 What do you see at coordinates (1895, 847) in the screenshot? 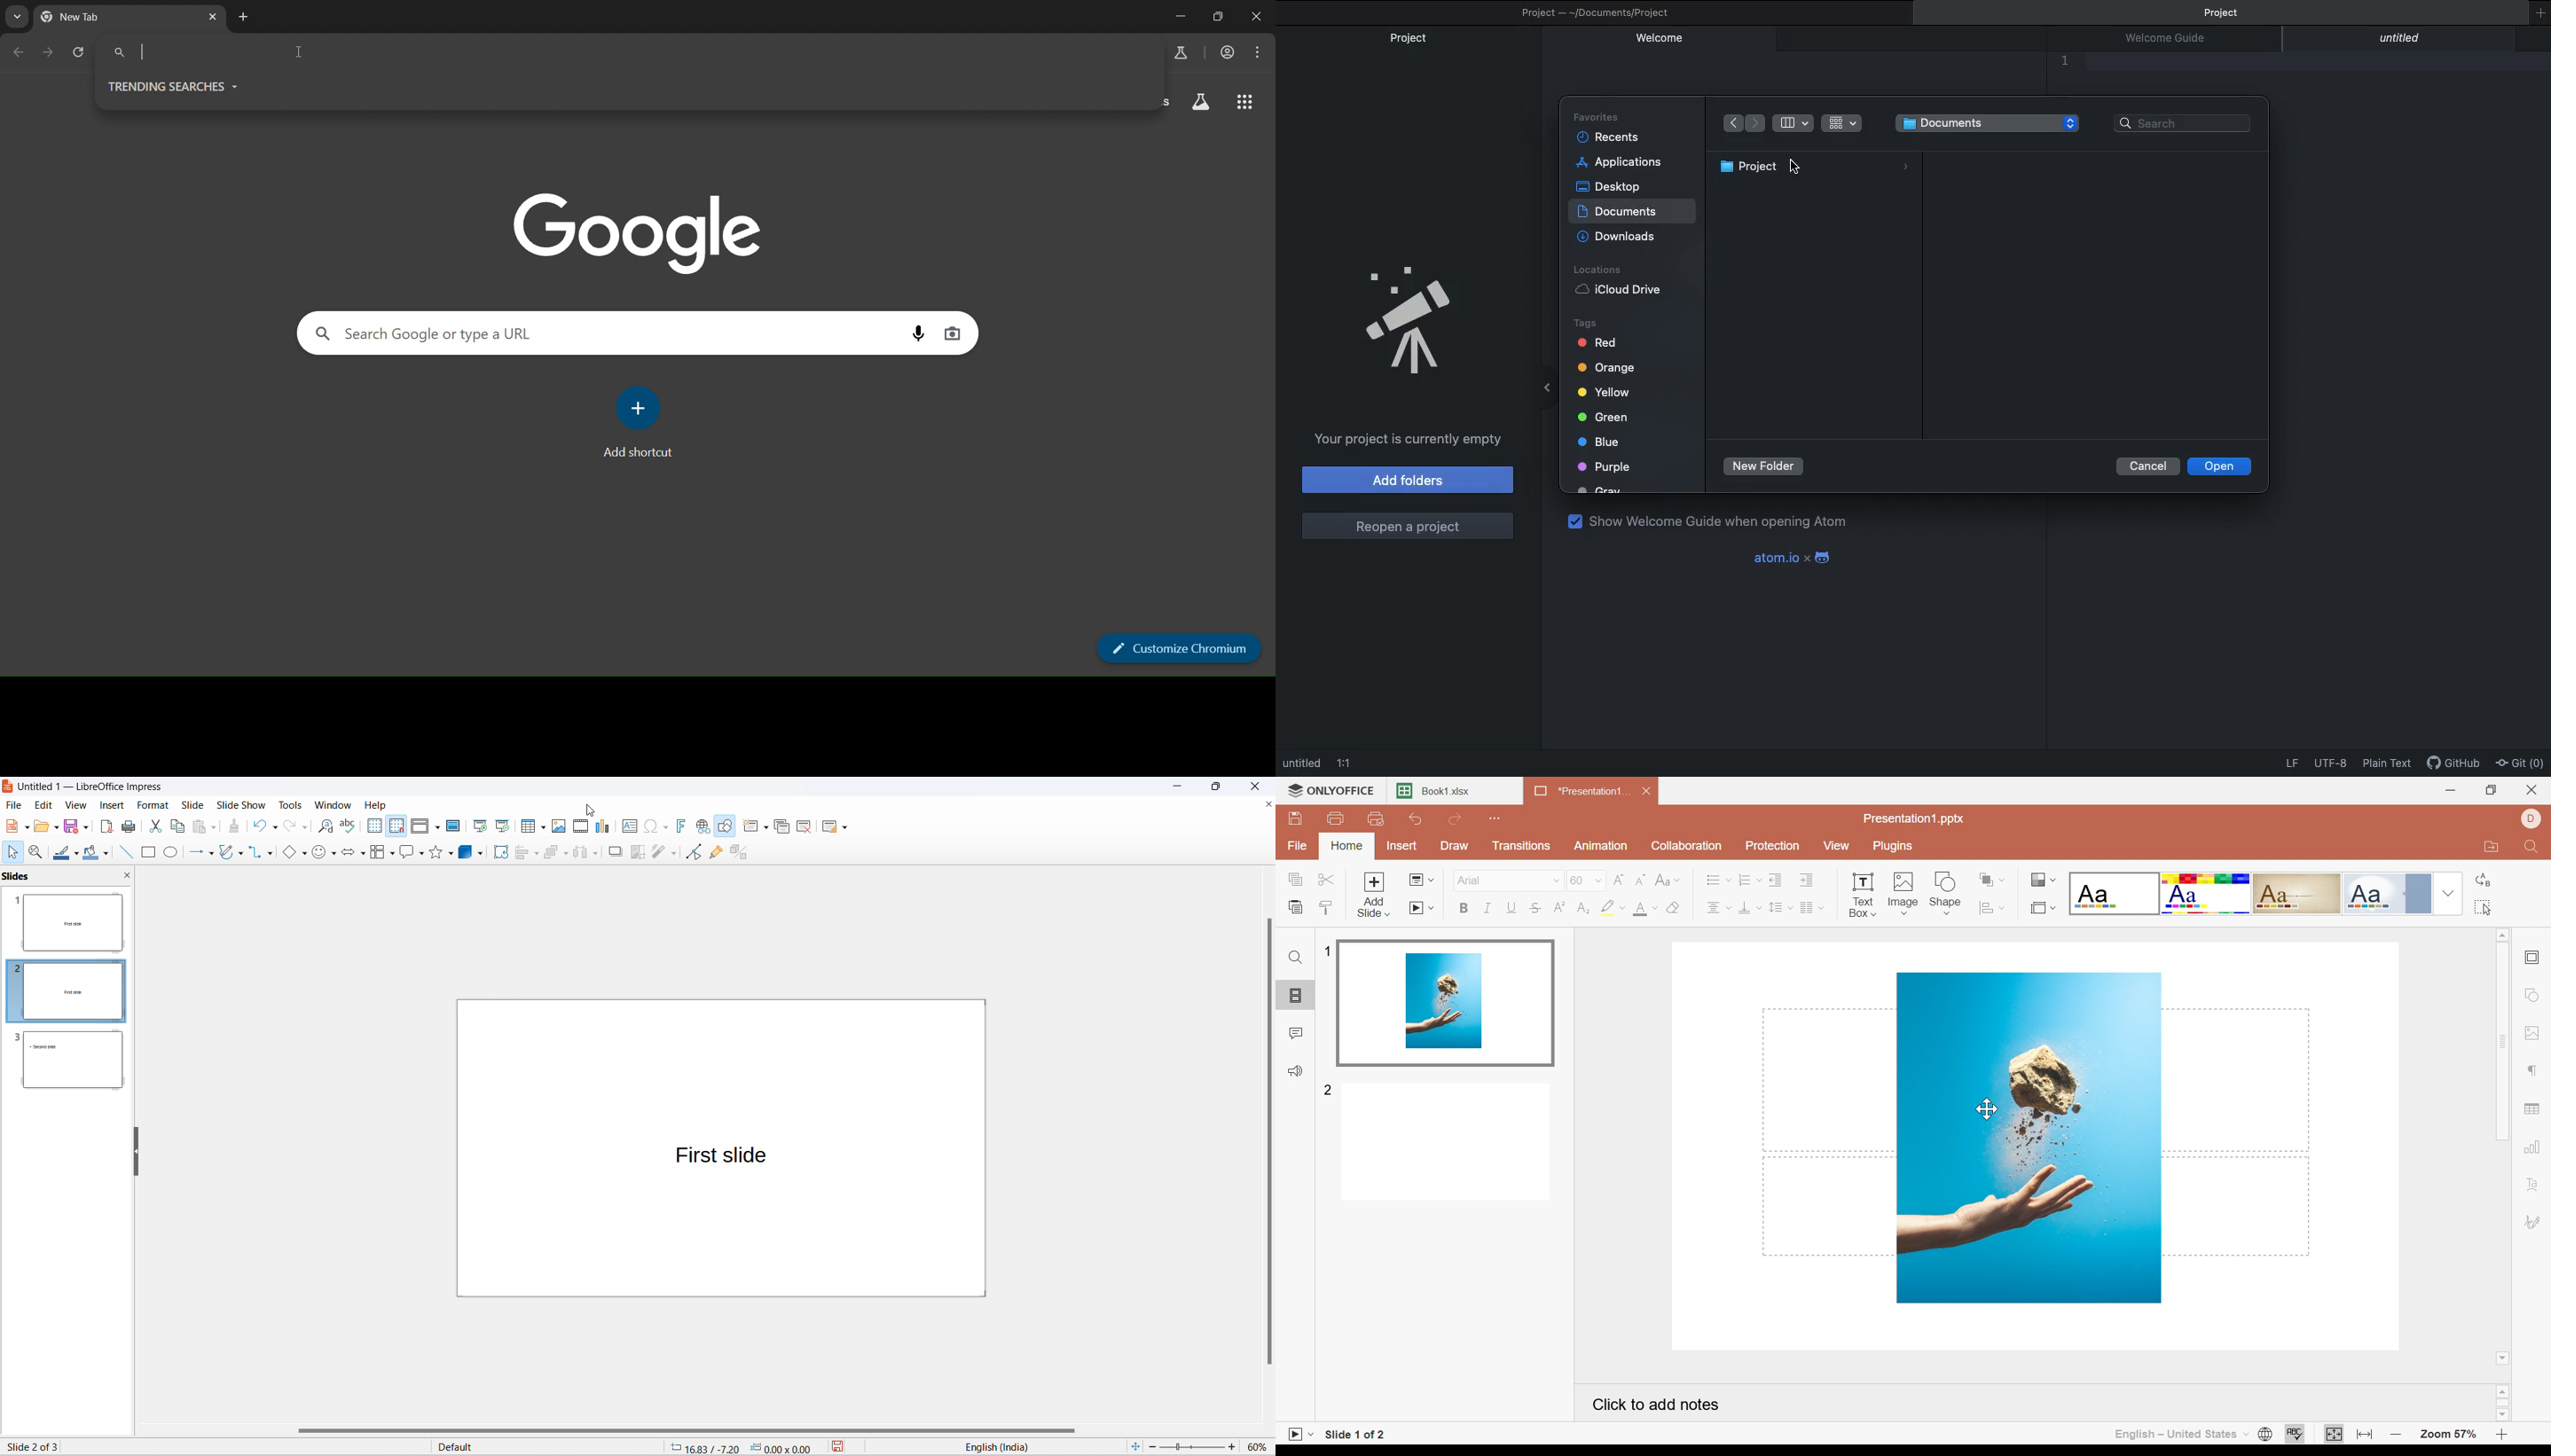
I see `Plugins` at bounding box center [1895, 847].